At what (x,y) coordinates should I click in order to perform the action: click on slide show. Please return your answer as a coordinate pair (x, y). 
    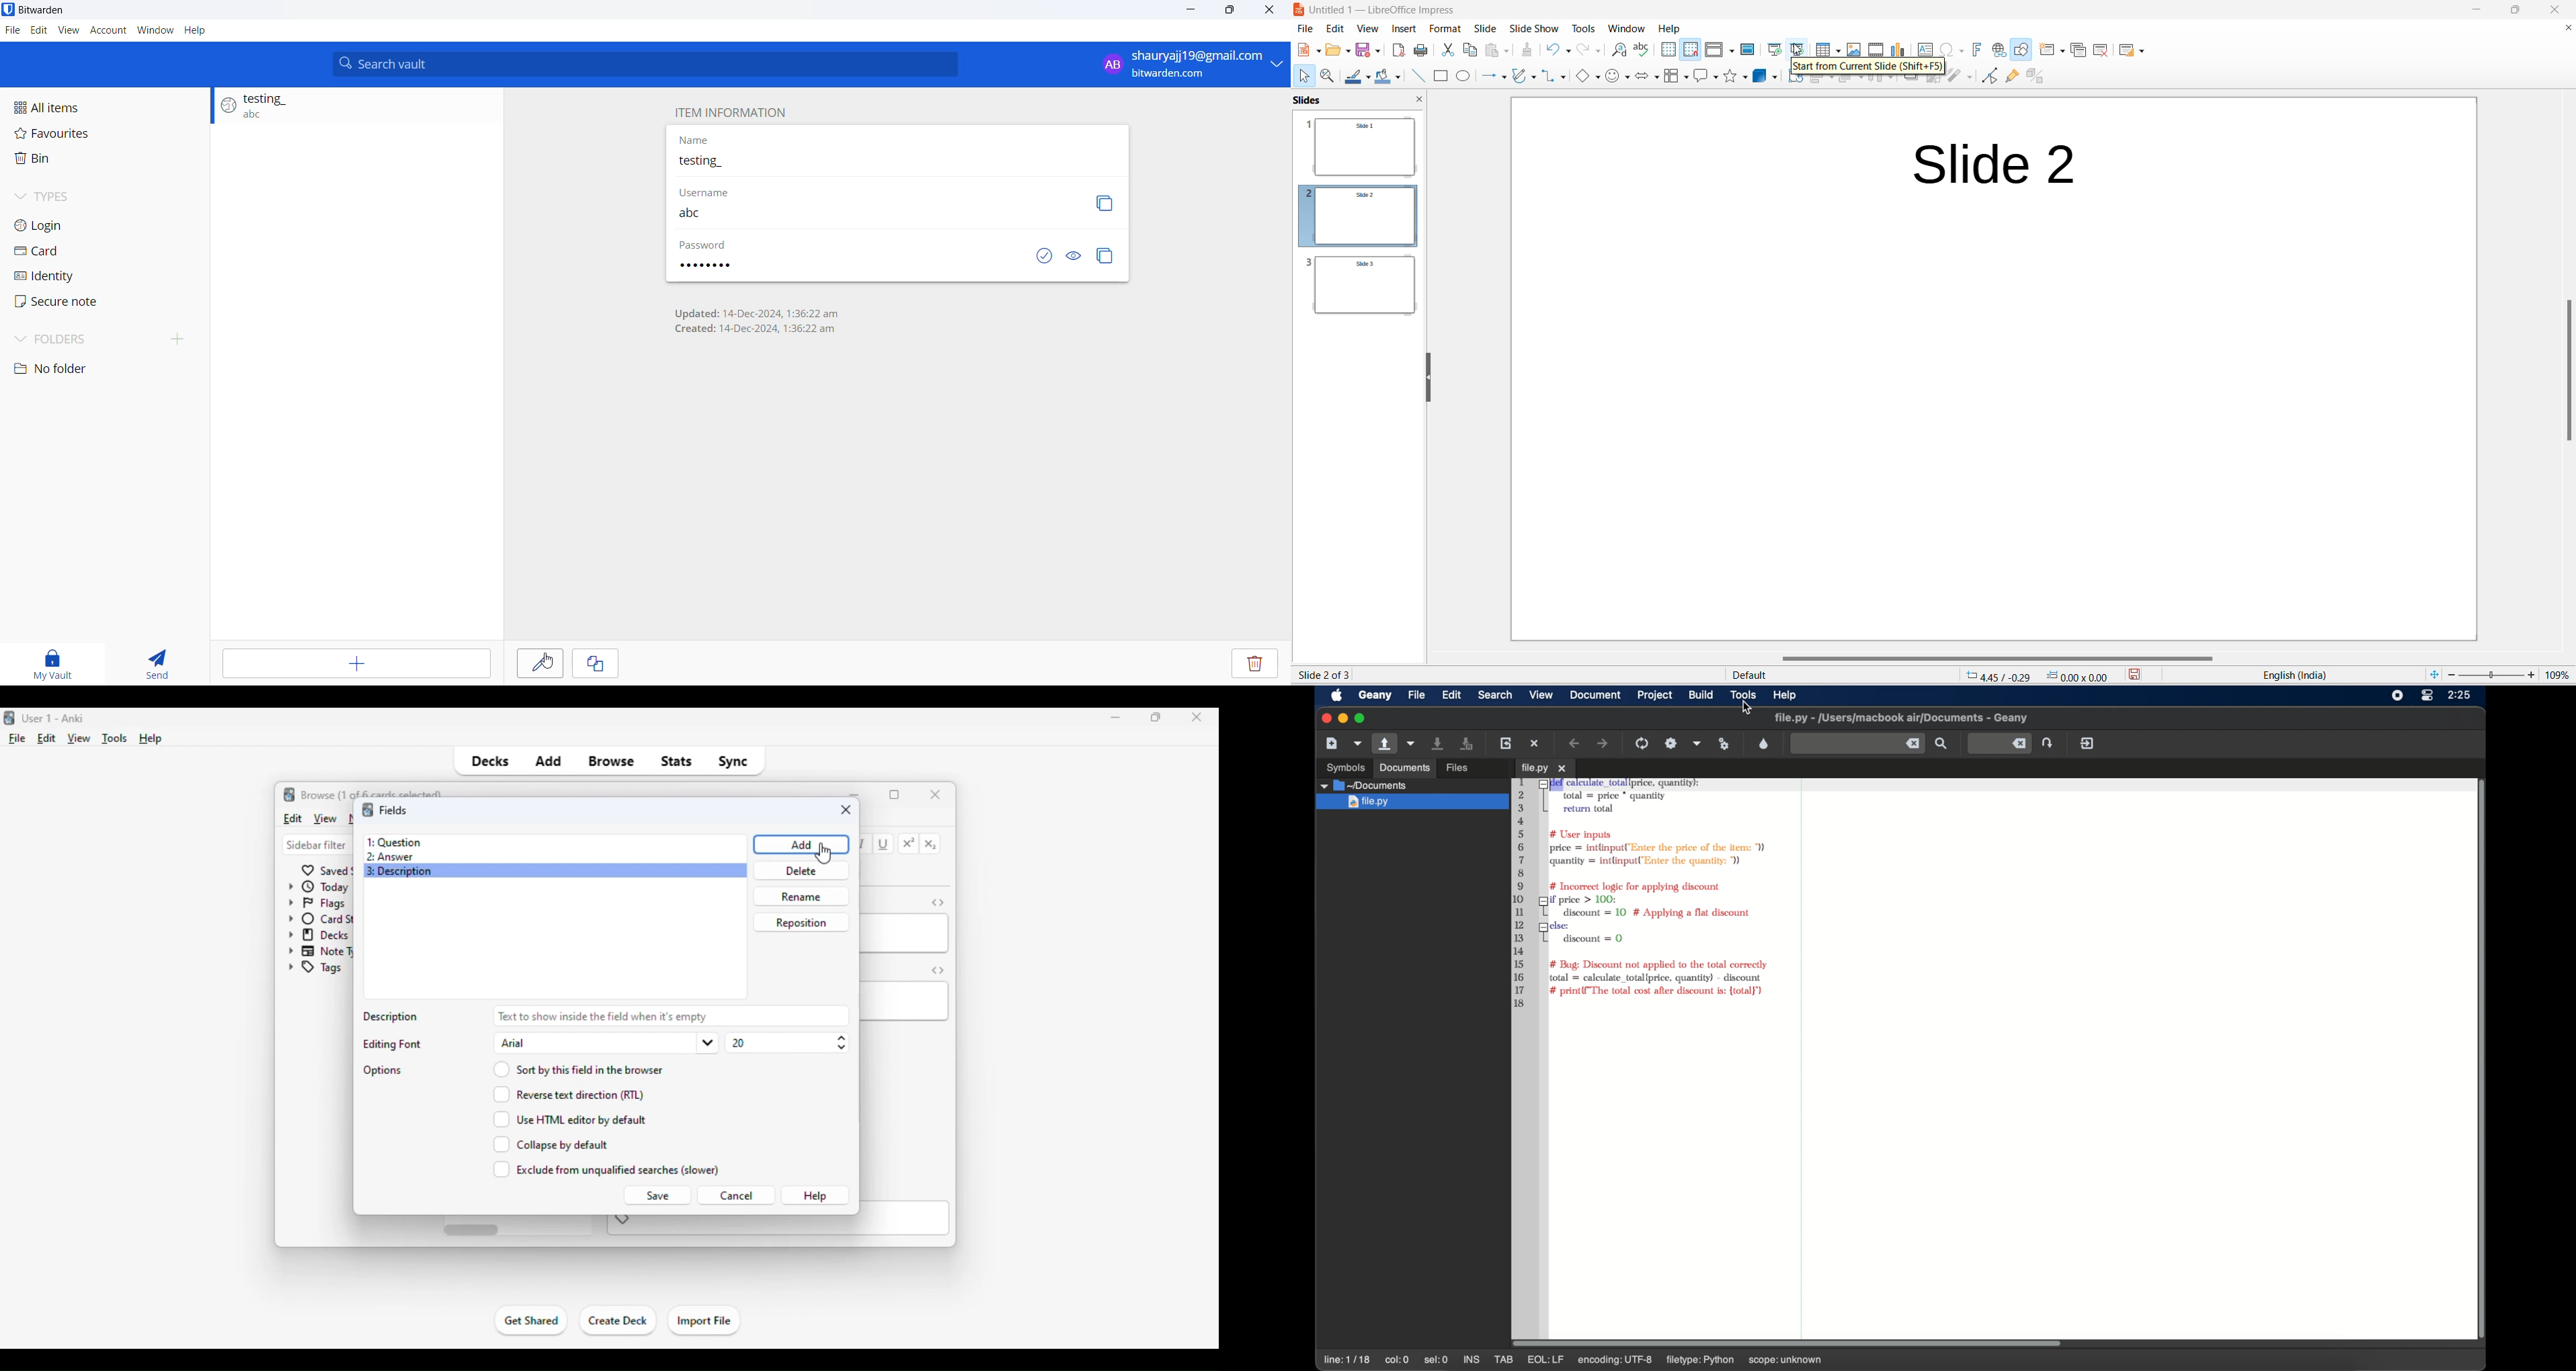
    Looking at the image, I should click on (1534, 28).